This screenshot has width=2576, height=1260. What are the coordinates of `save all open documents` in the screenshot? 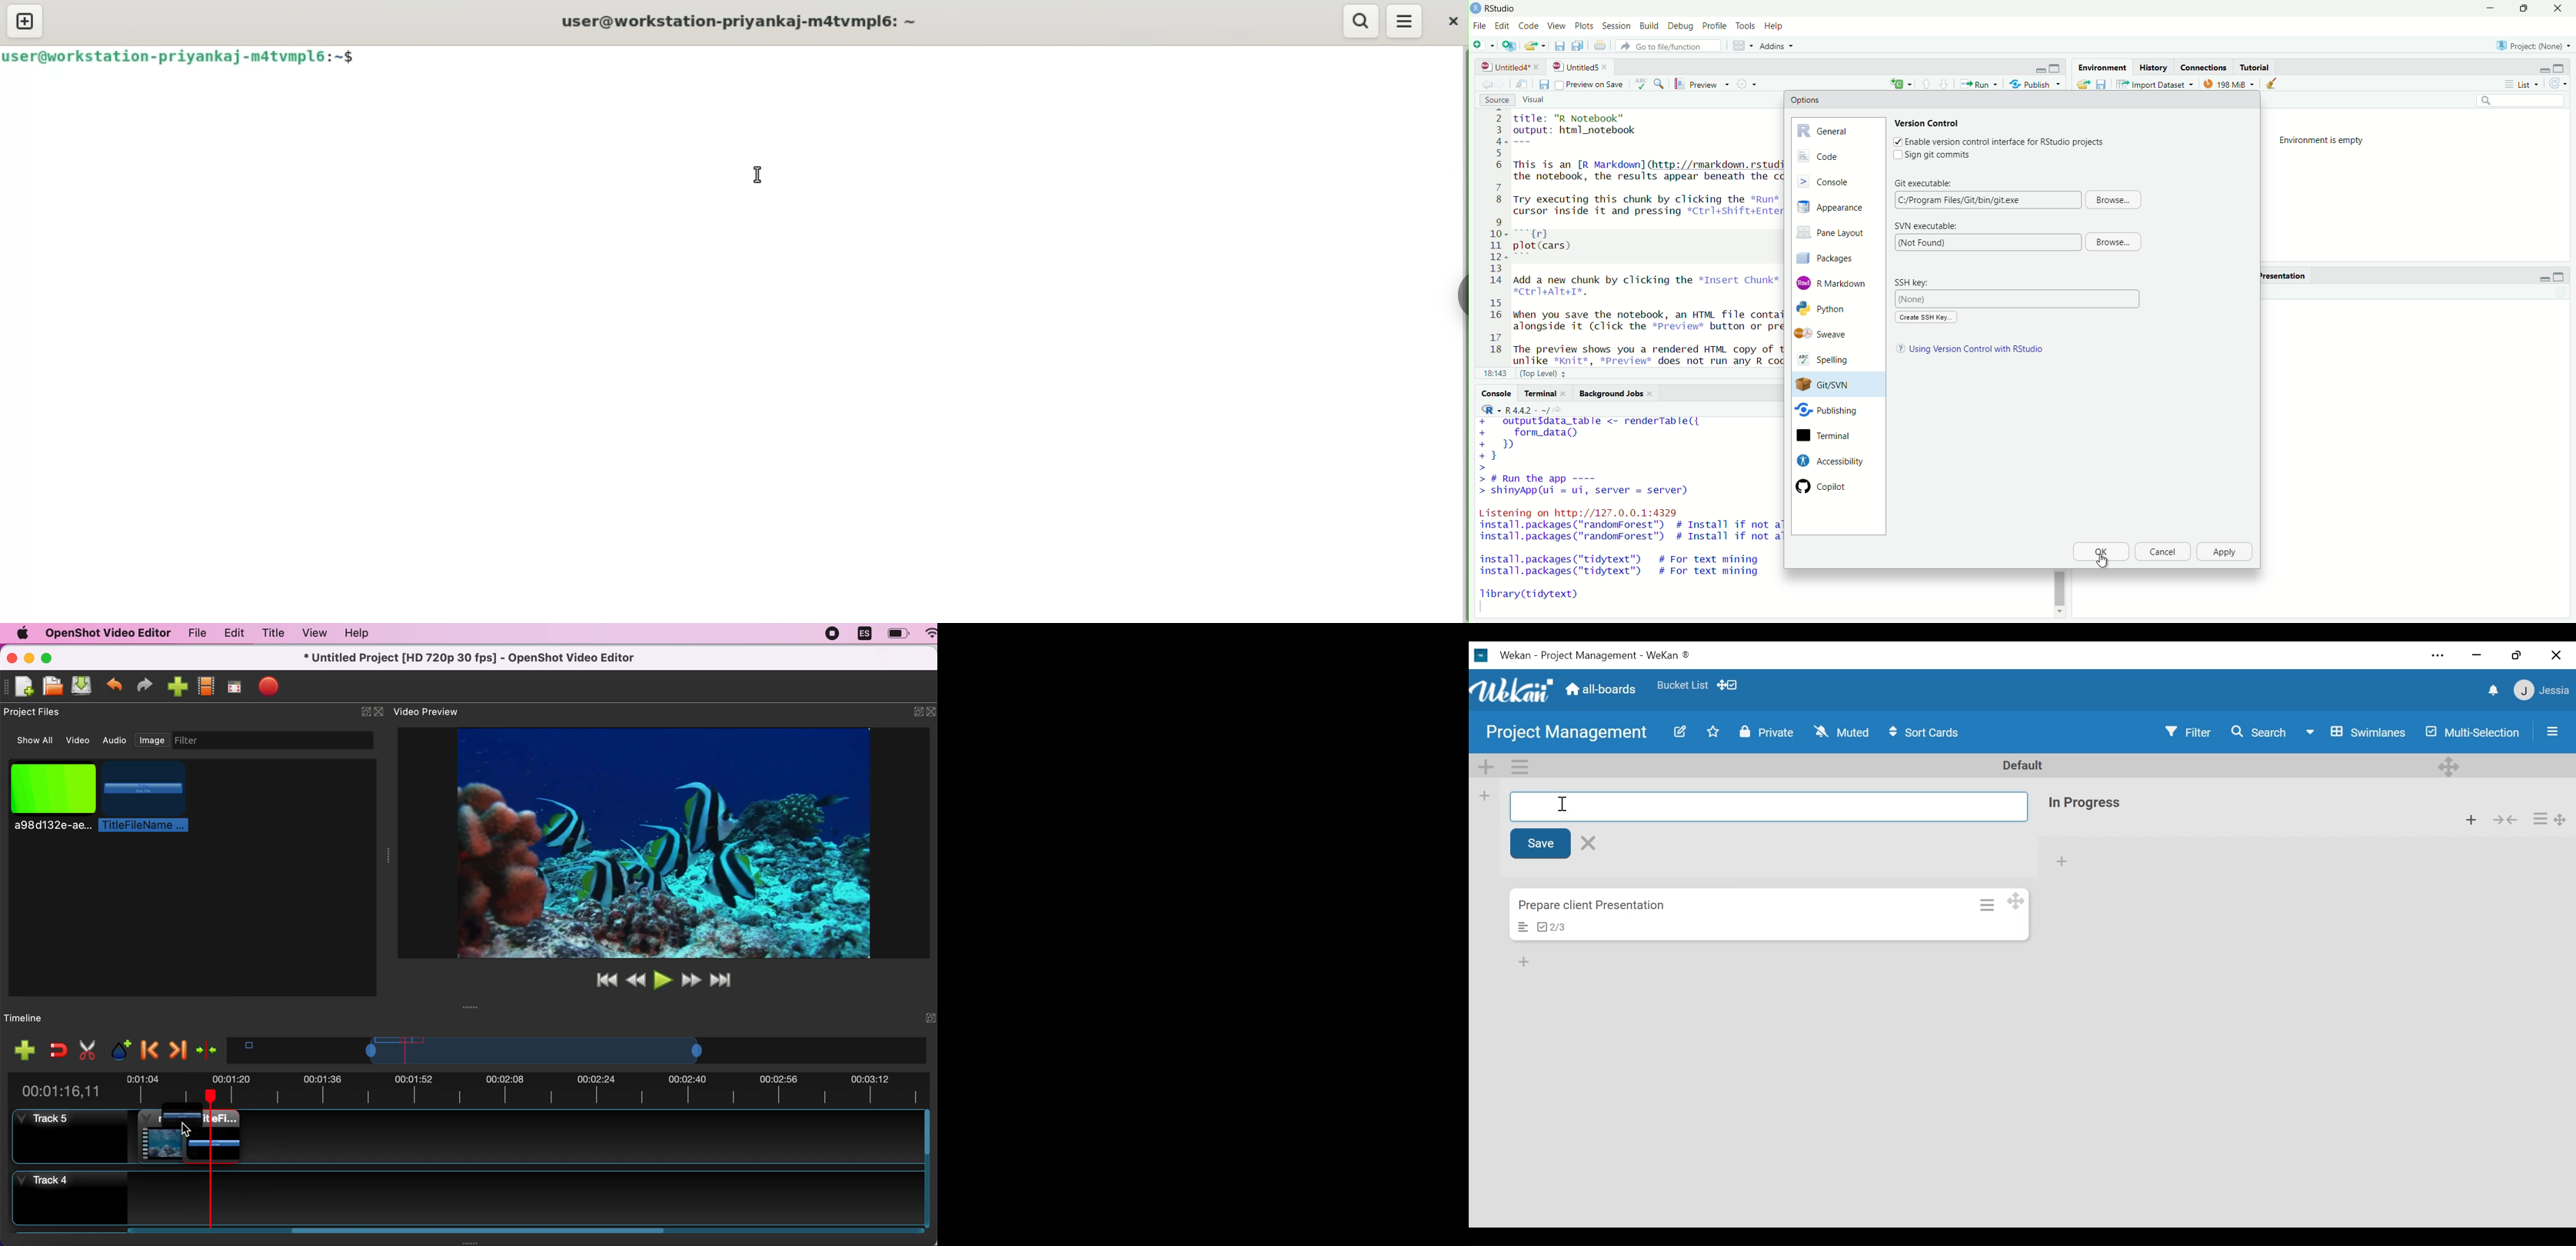 It's located at (1579, 46).